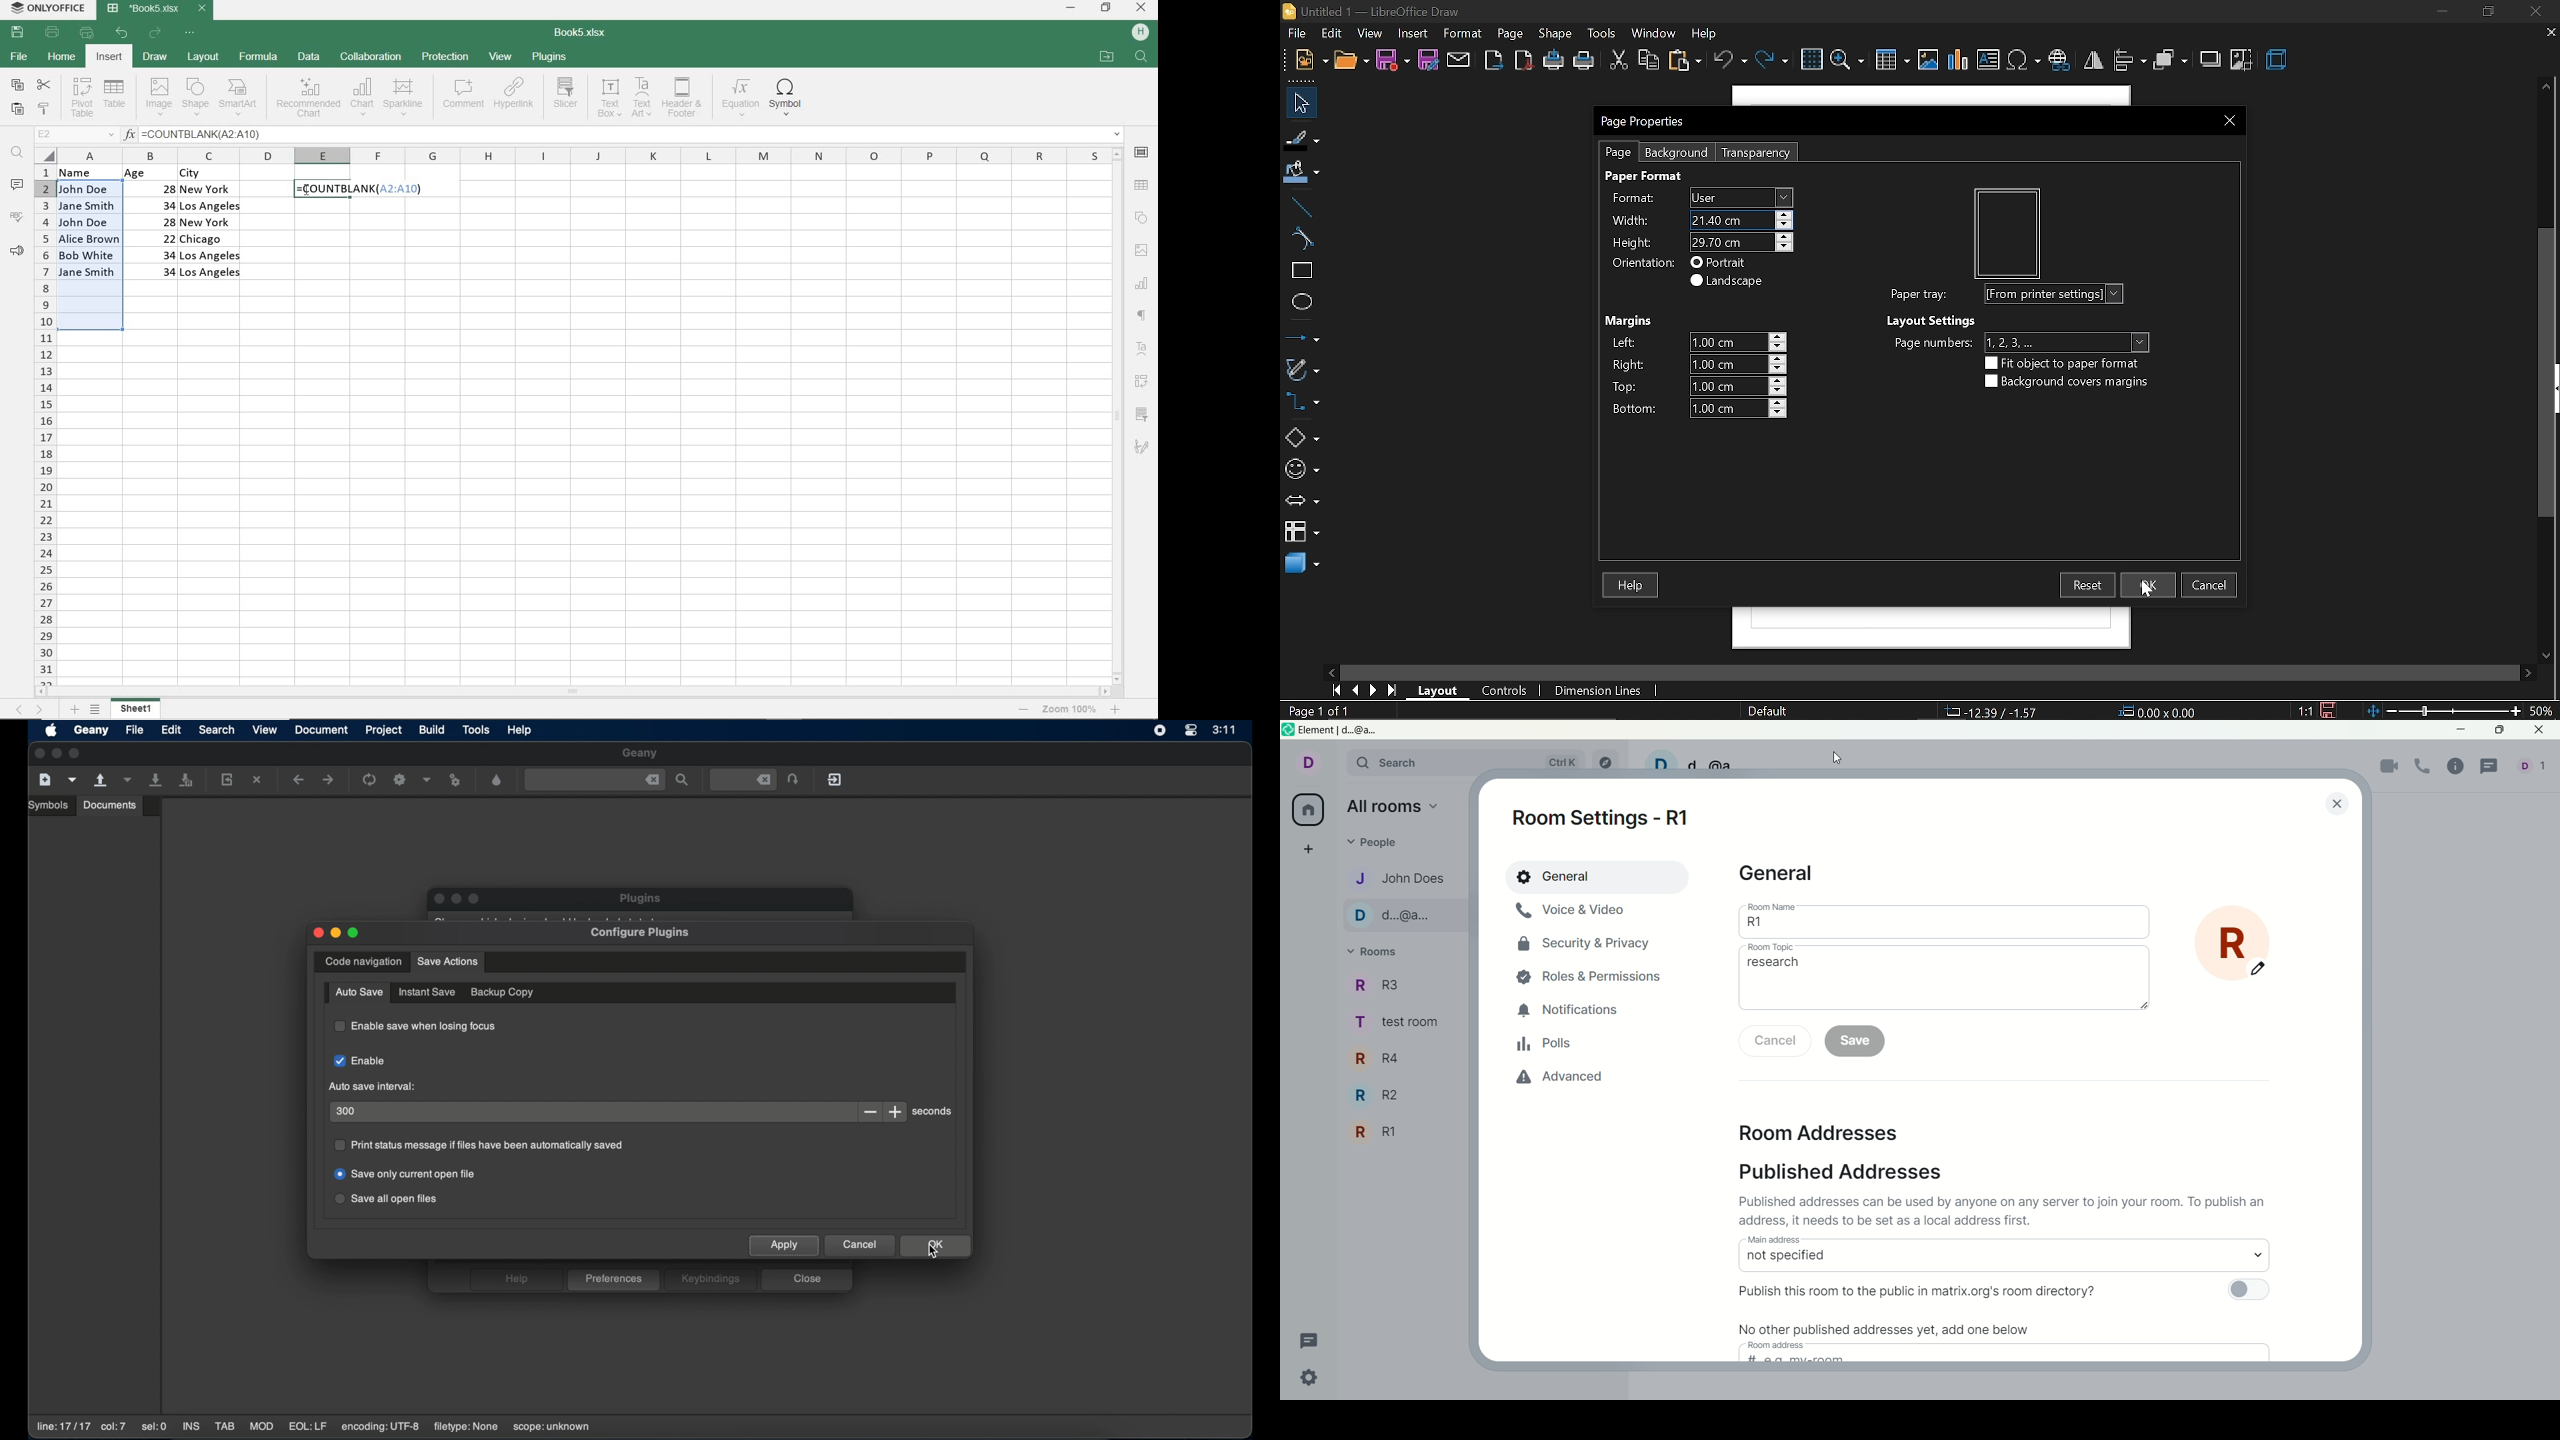 This screenshot has height=1456, width=2576. I want to click on bottom margin, so click(1639, 408).